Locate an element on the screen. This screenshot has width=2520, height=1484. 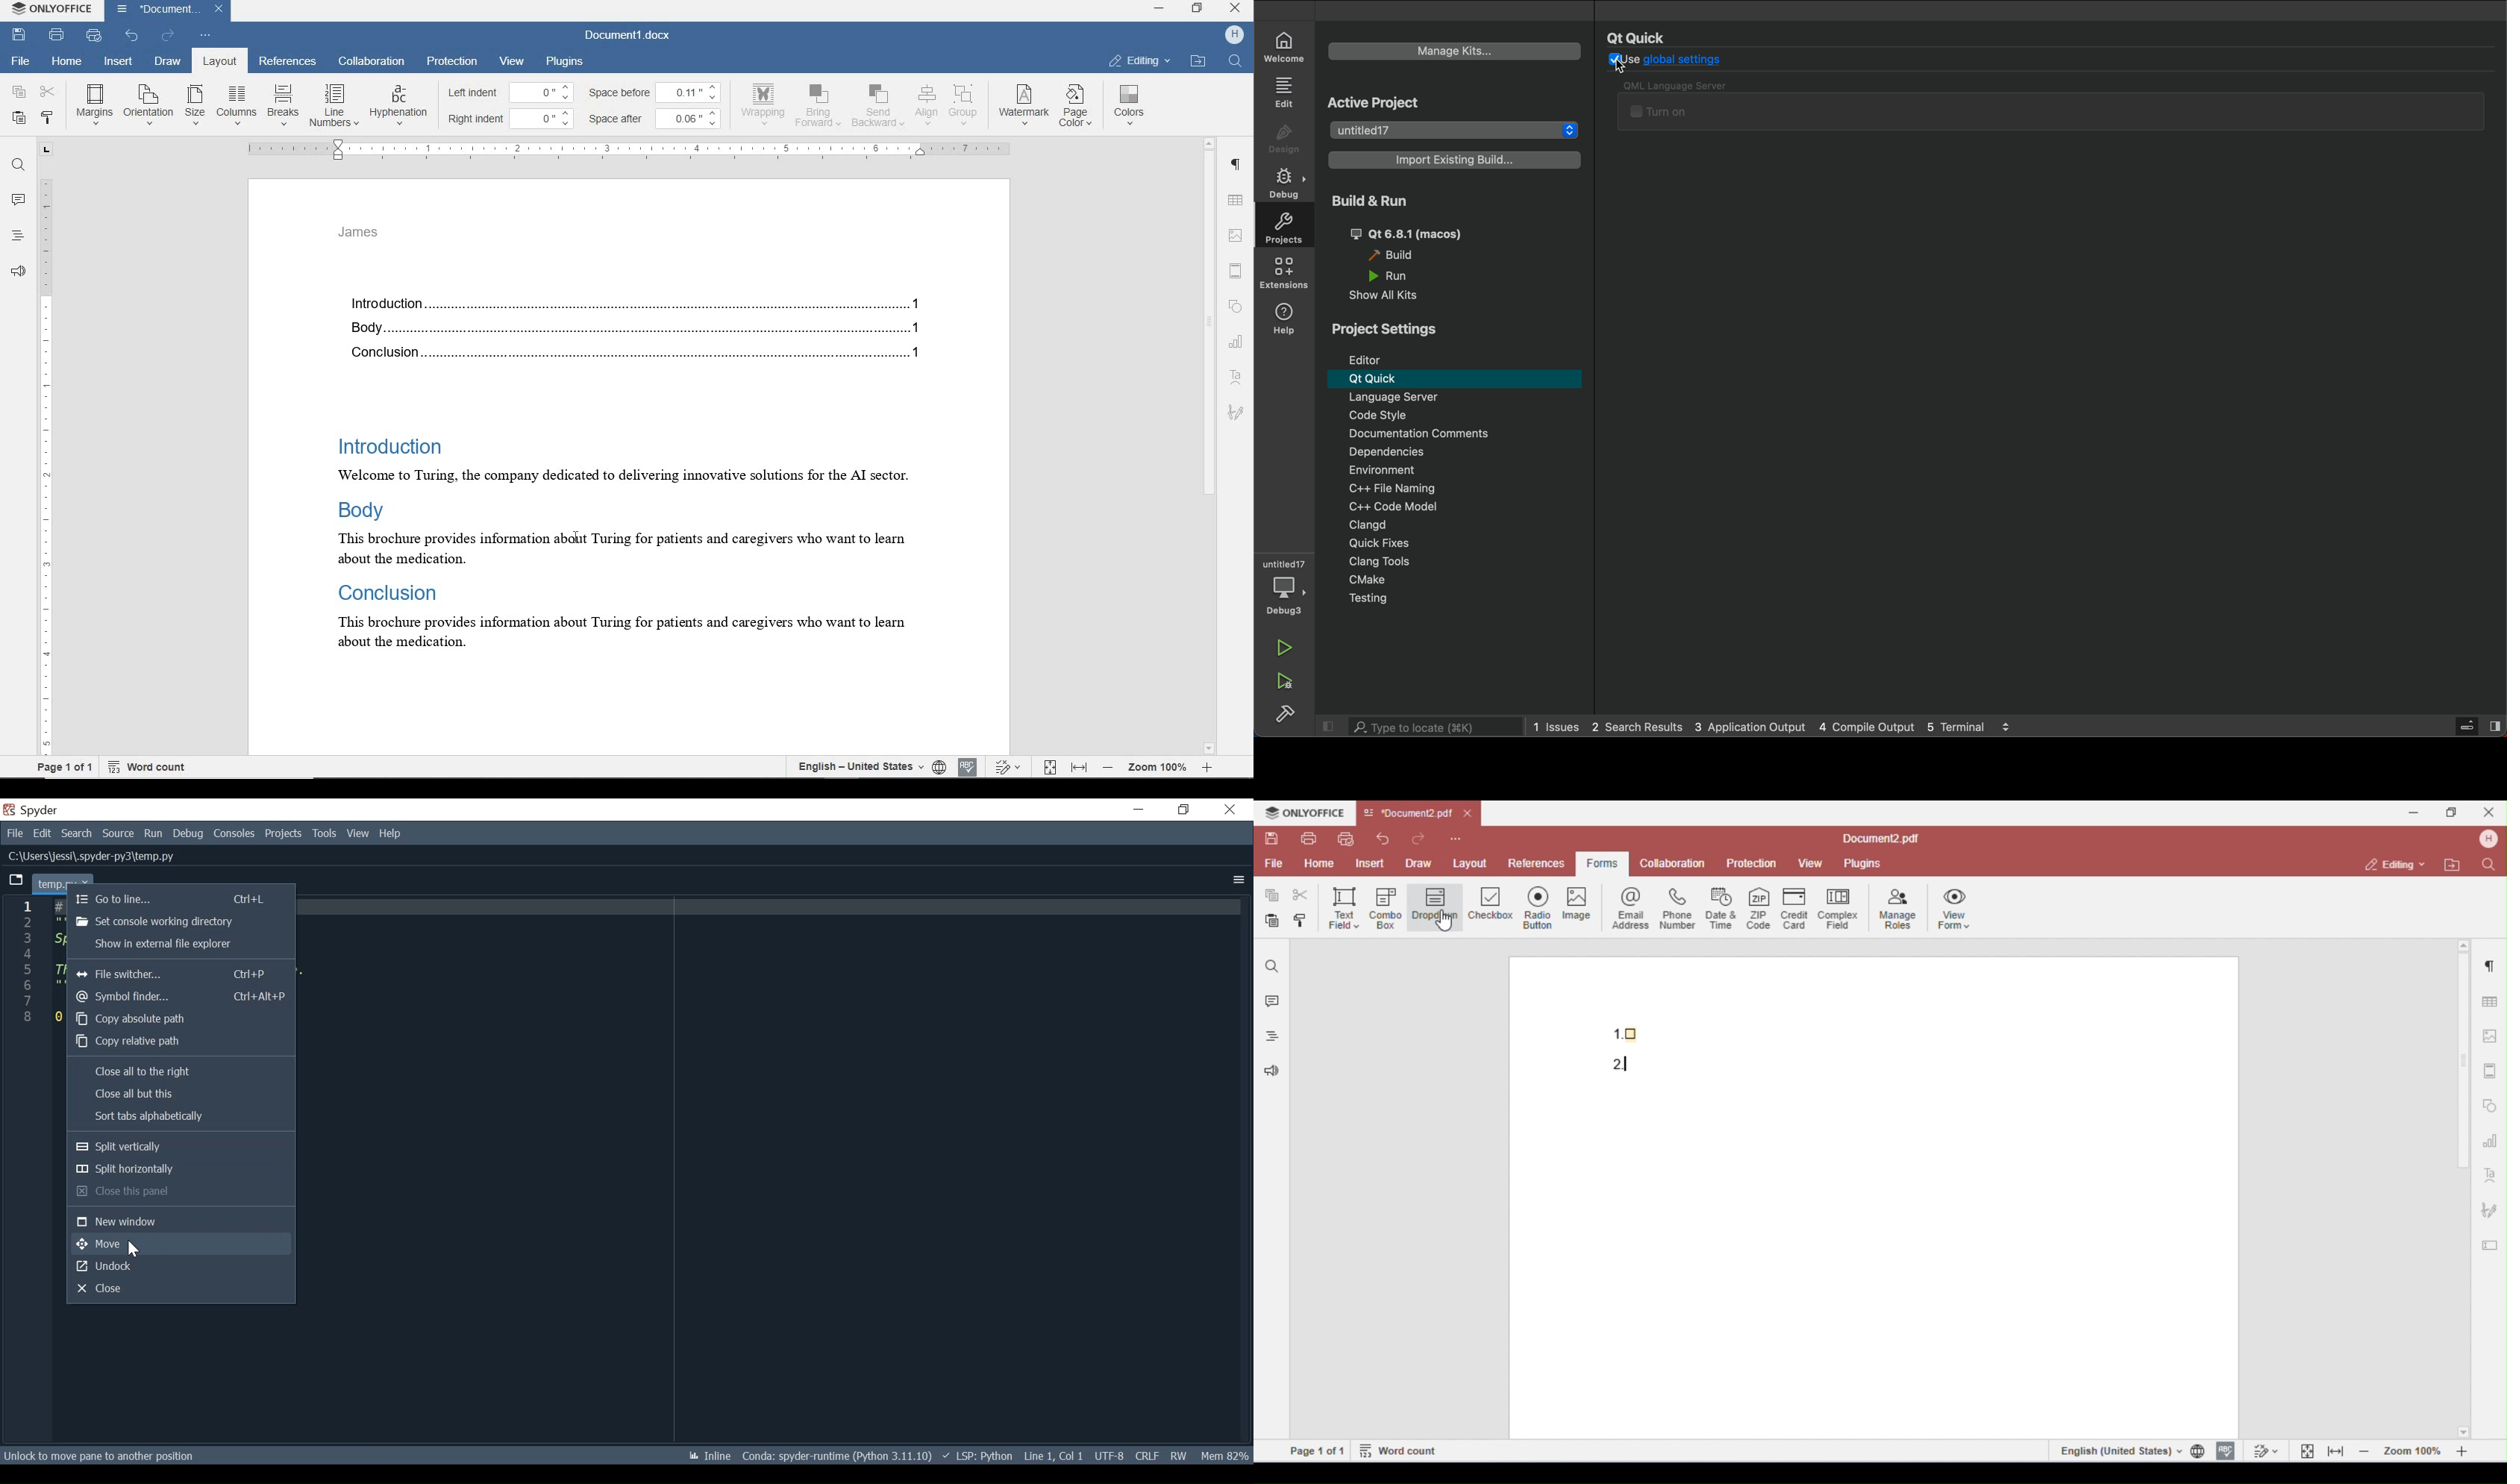
 is located at coordinates (1457, 398).